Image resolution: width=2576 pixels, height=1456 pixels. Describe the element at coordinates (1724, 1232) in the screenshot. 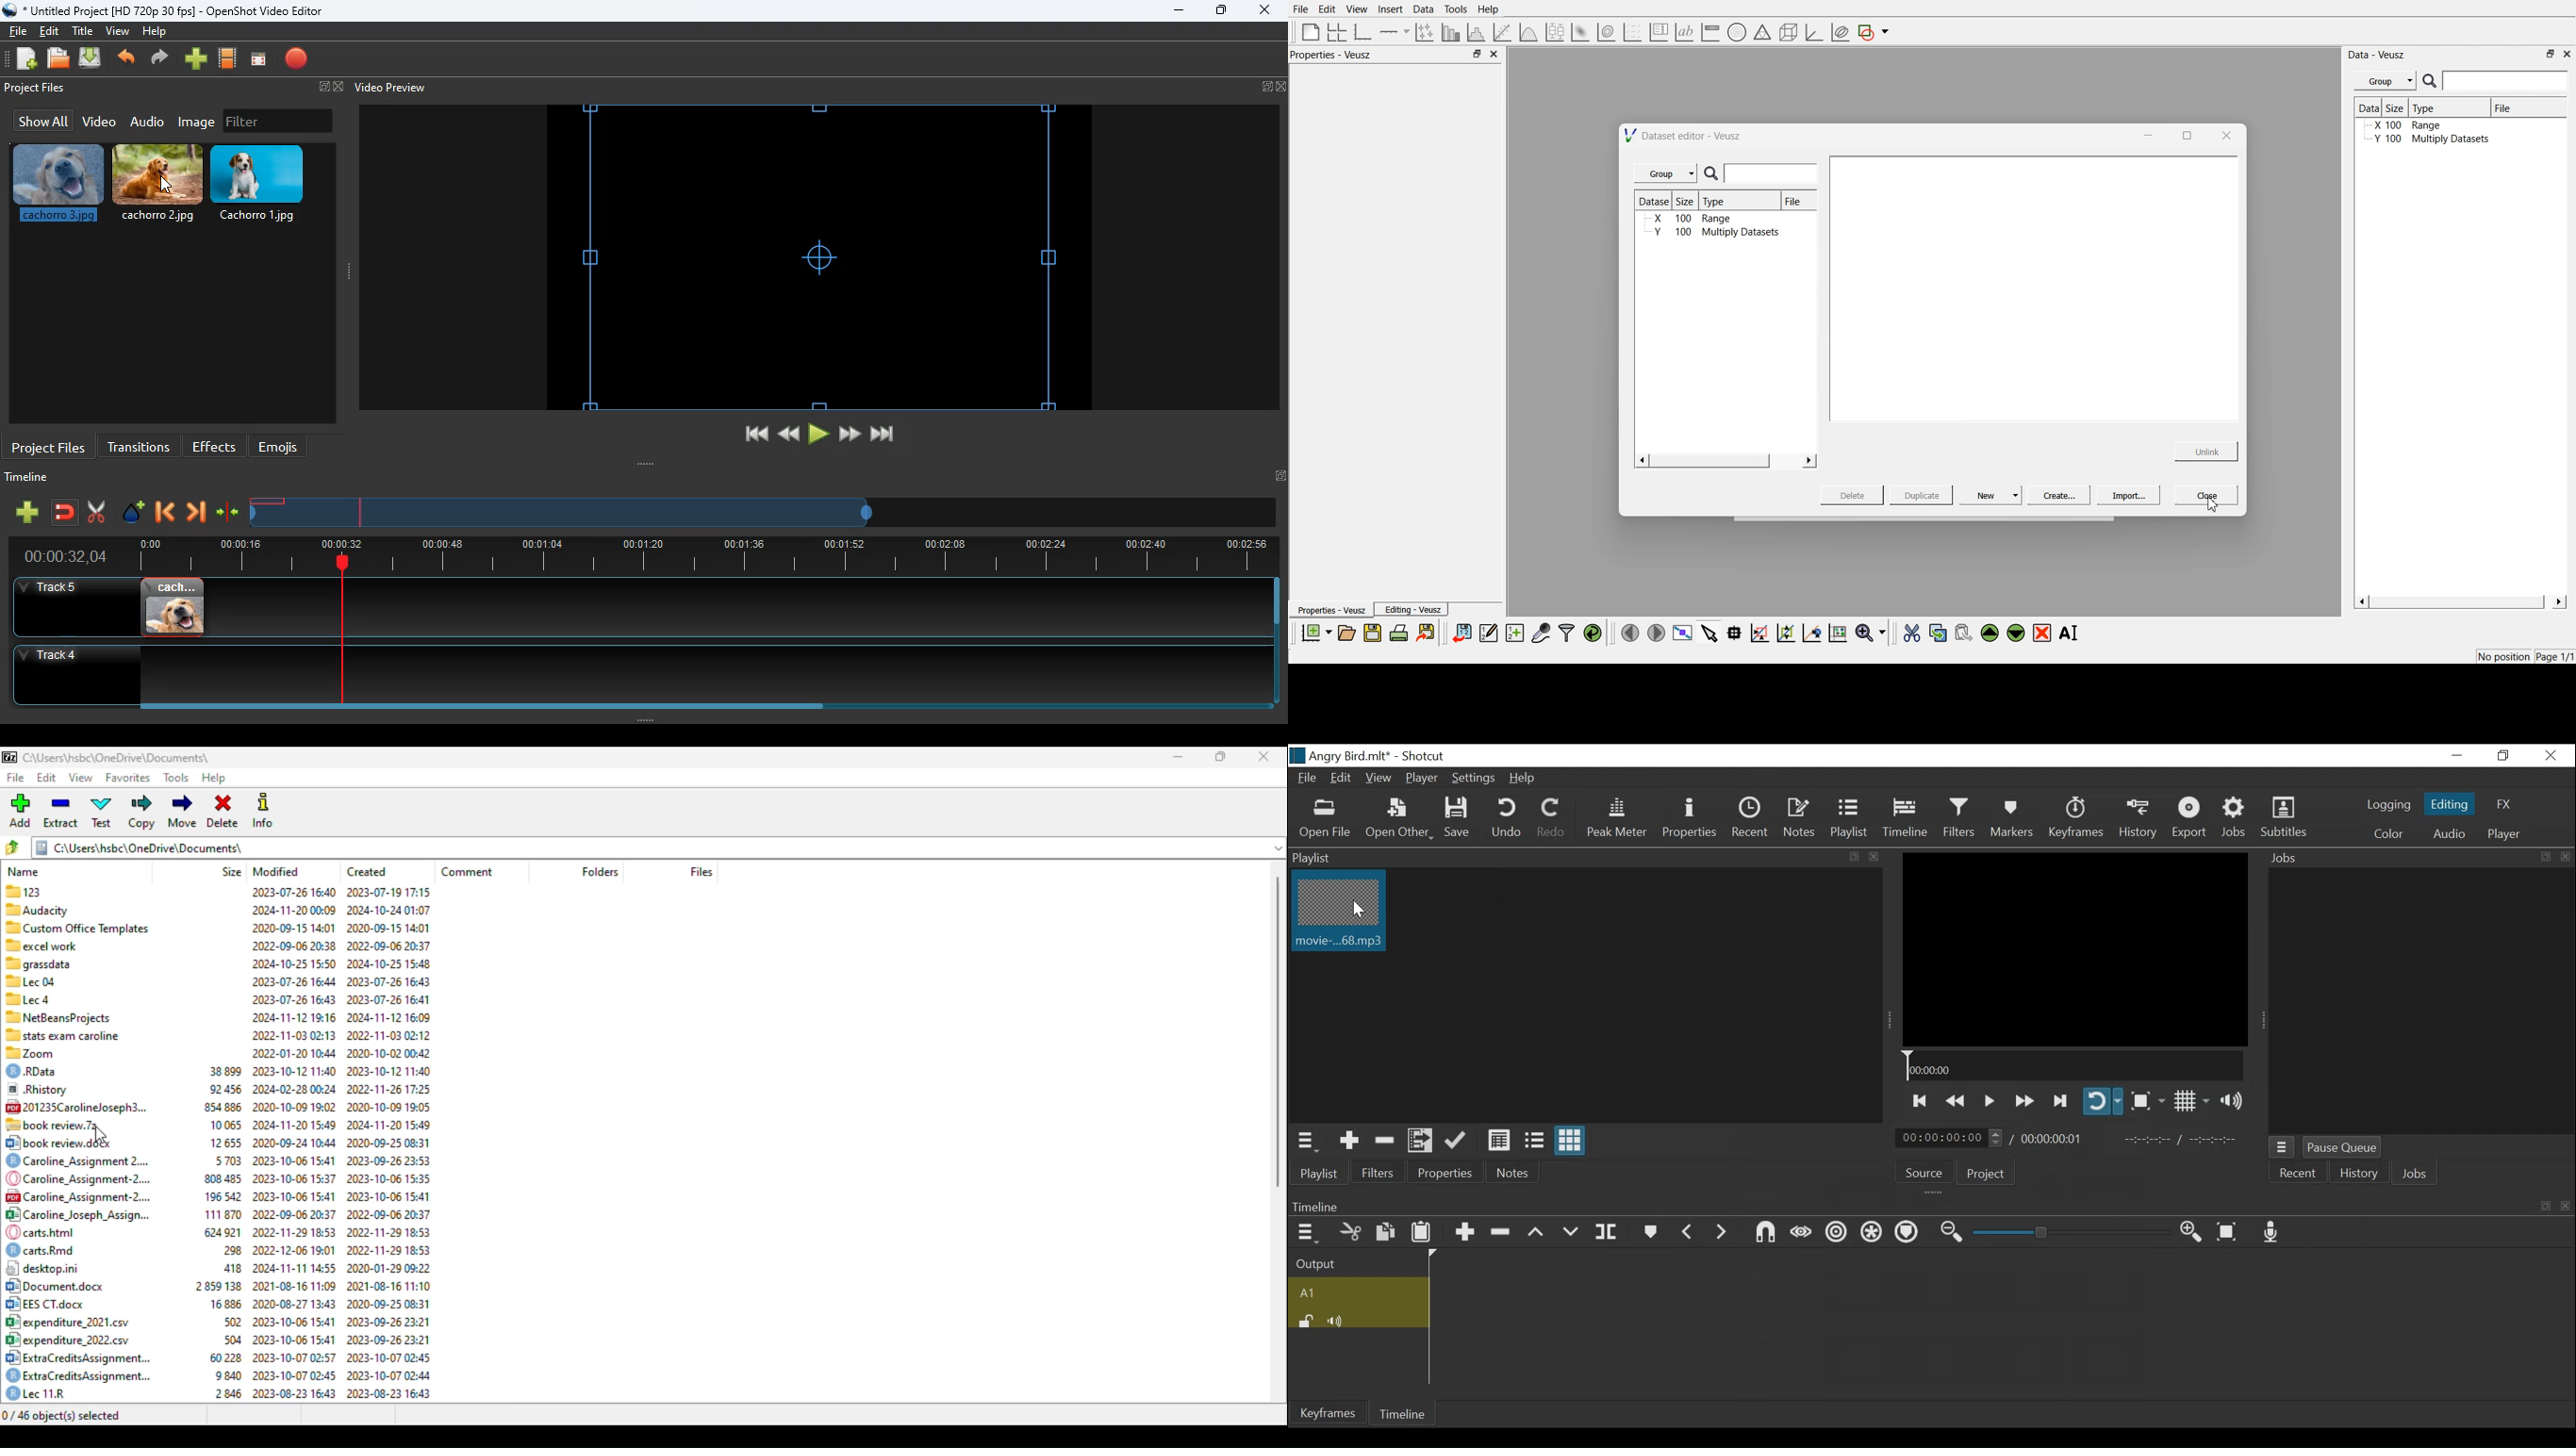

I see `Next Marker` at that location.